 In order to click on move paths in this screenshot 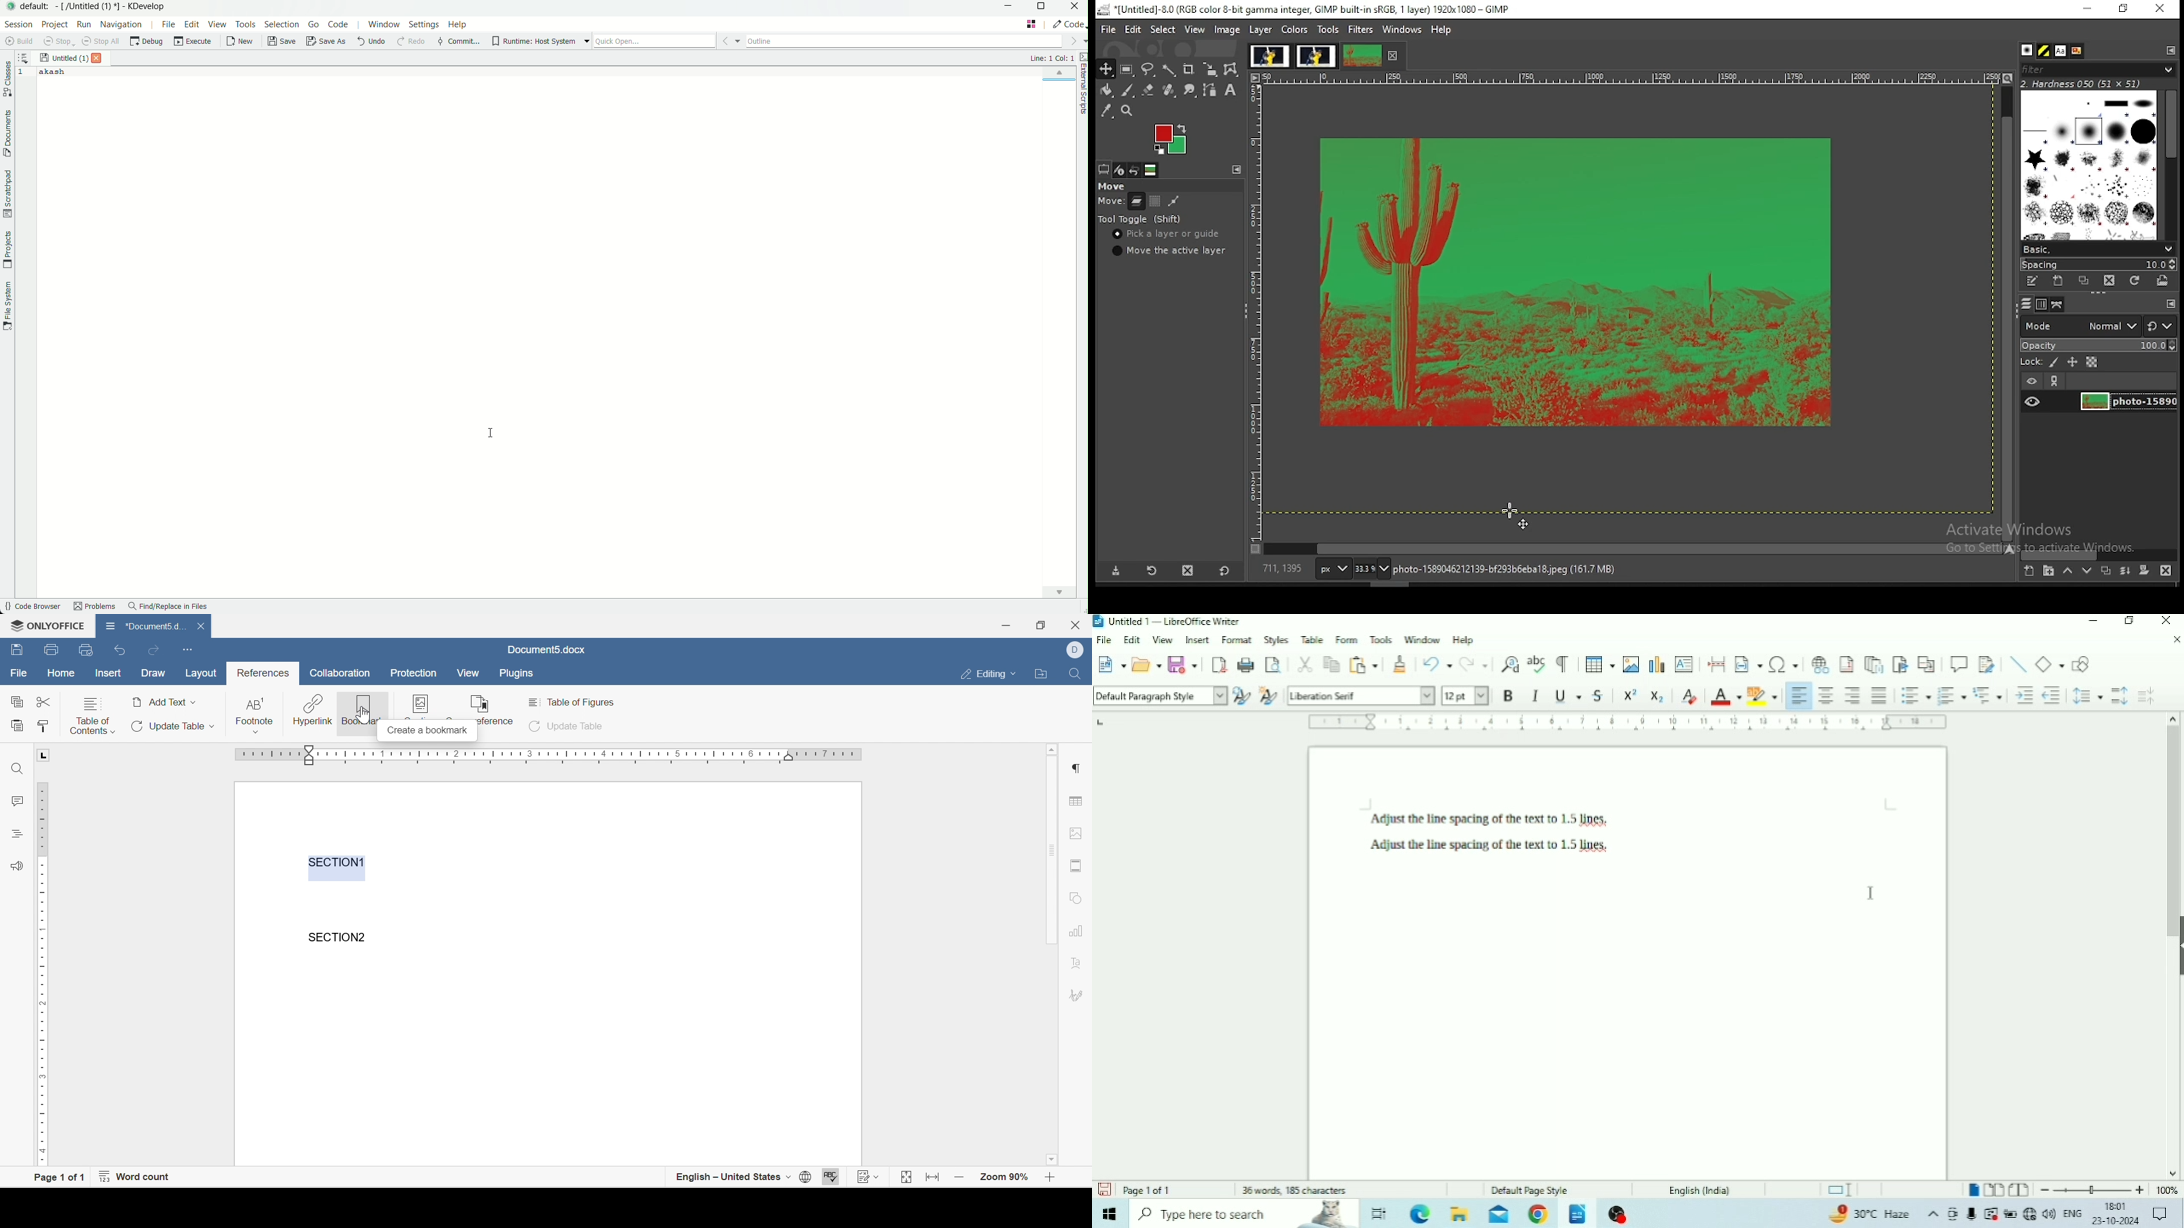, I will do `click(1173, 201)`.